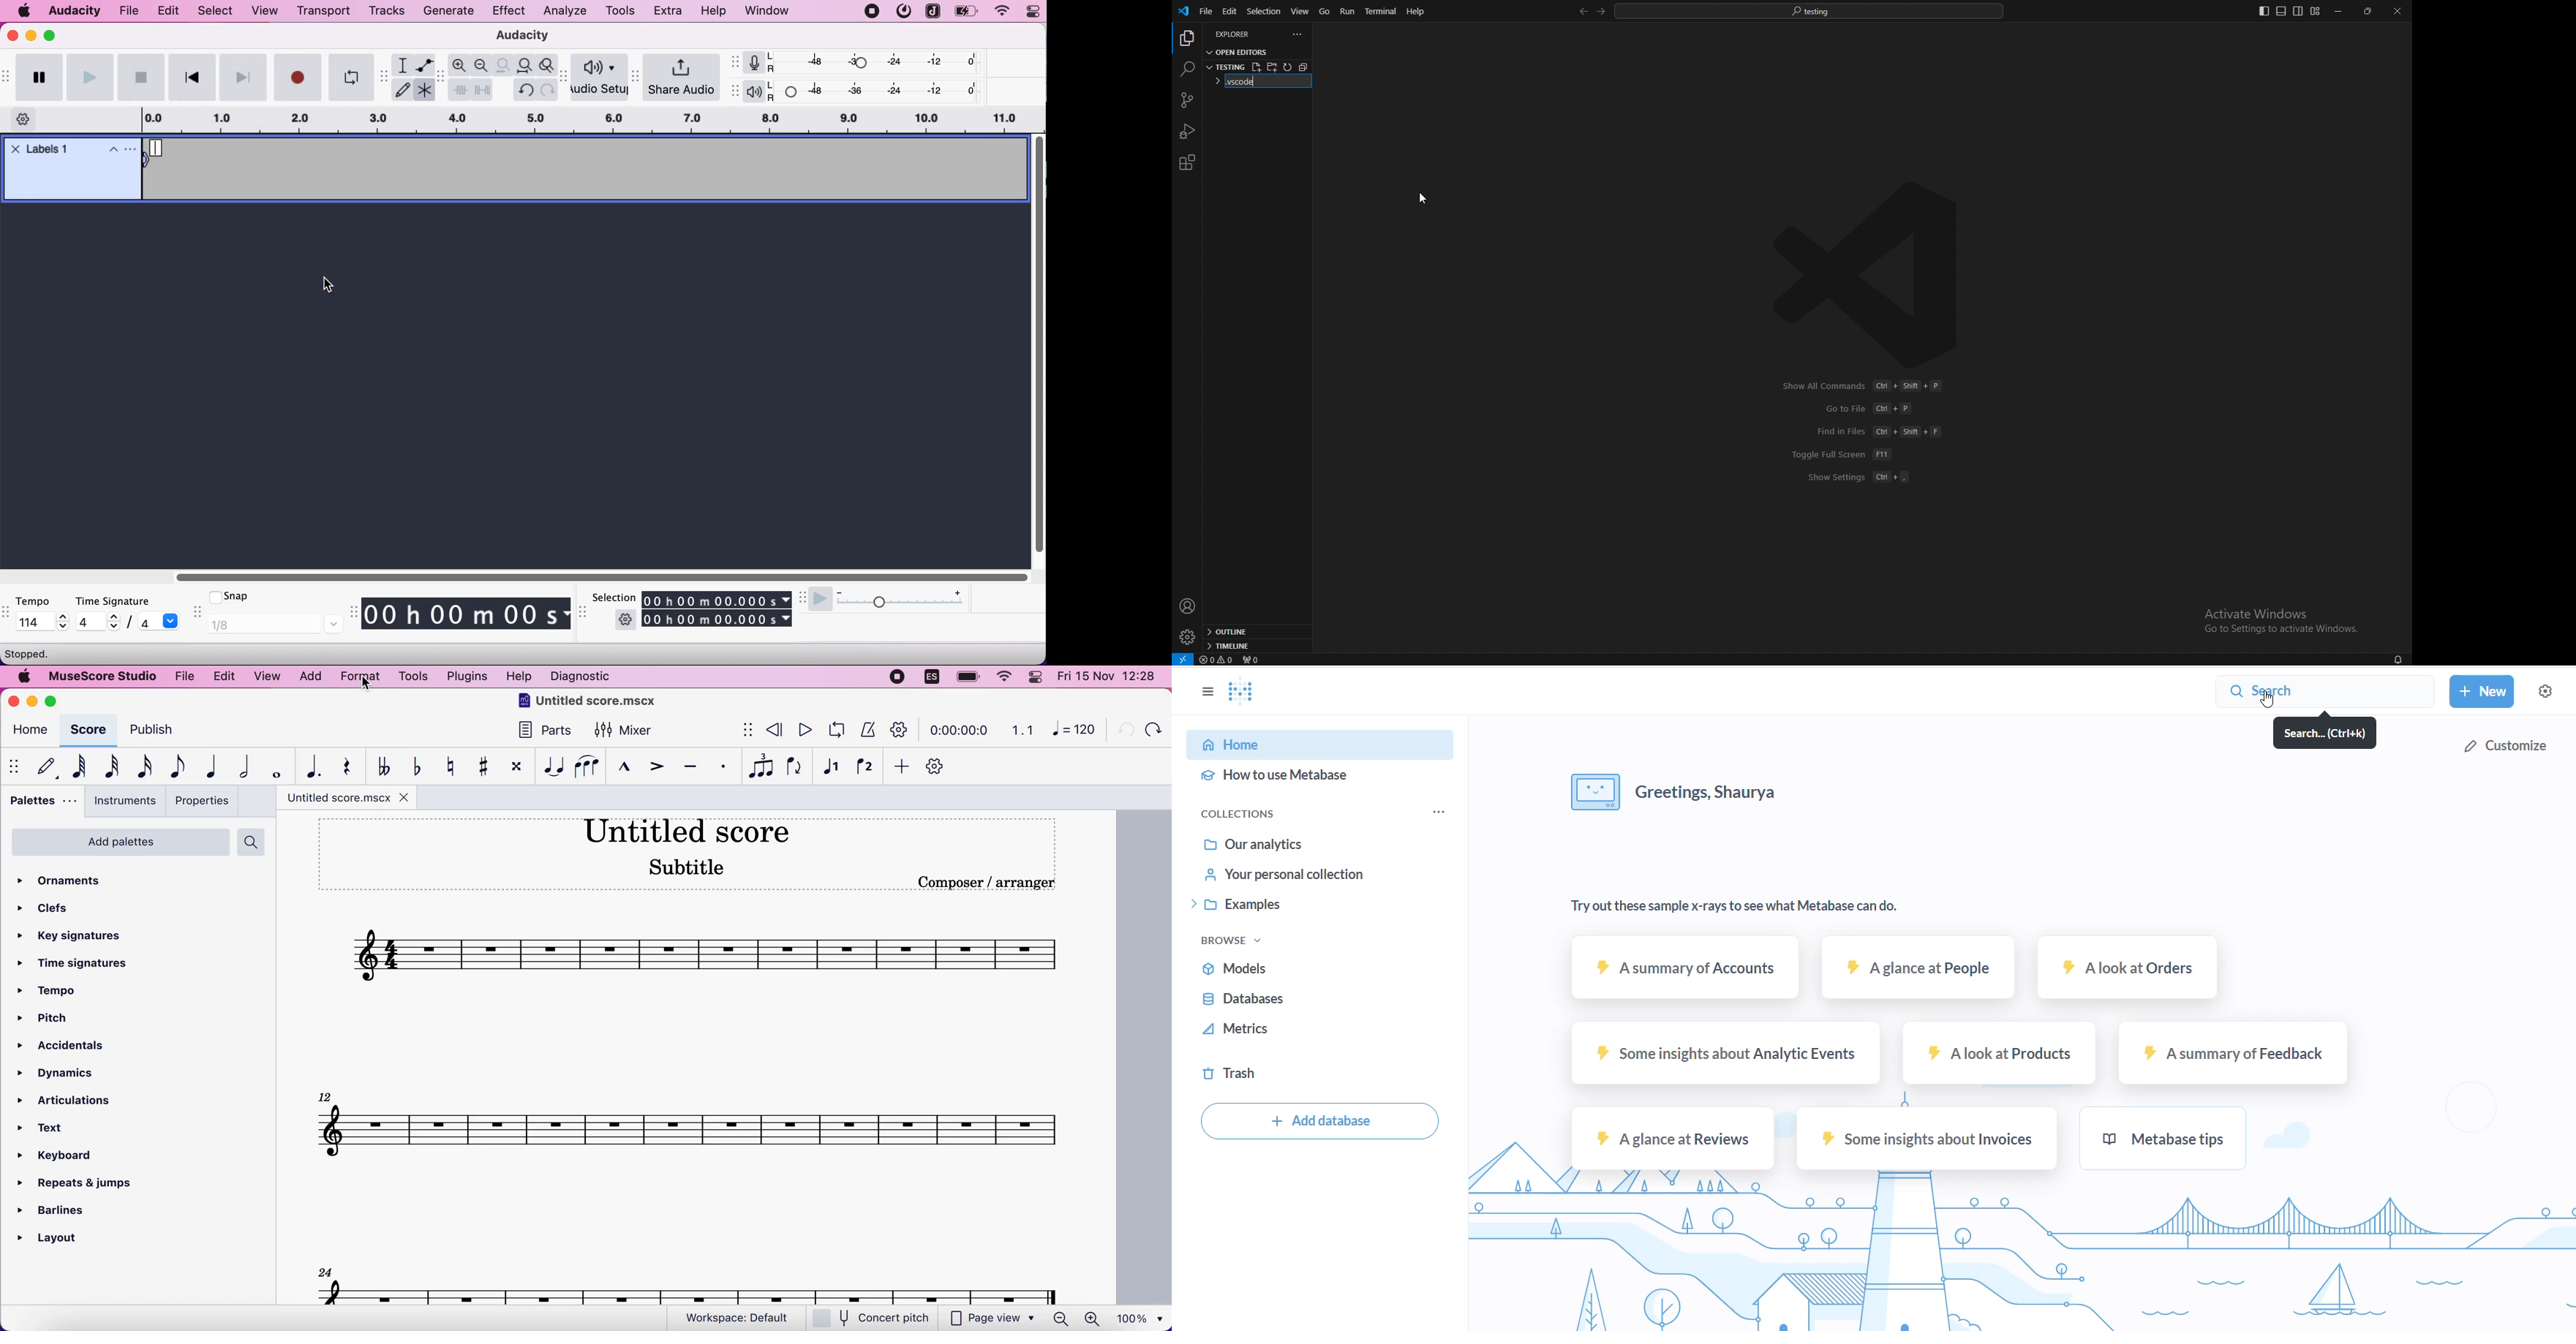 The image size is (2576, 1344). What do you see at coordinates (72, 1099) in the screenshot?
I see `articulations` at bounding box center [72, 1099].